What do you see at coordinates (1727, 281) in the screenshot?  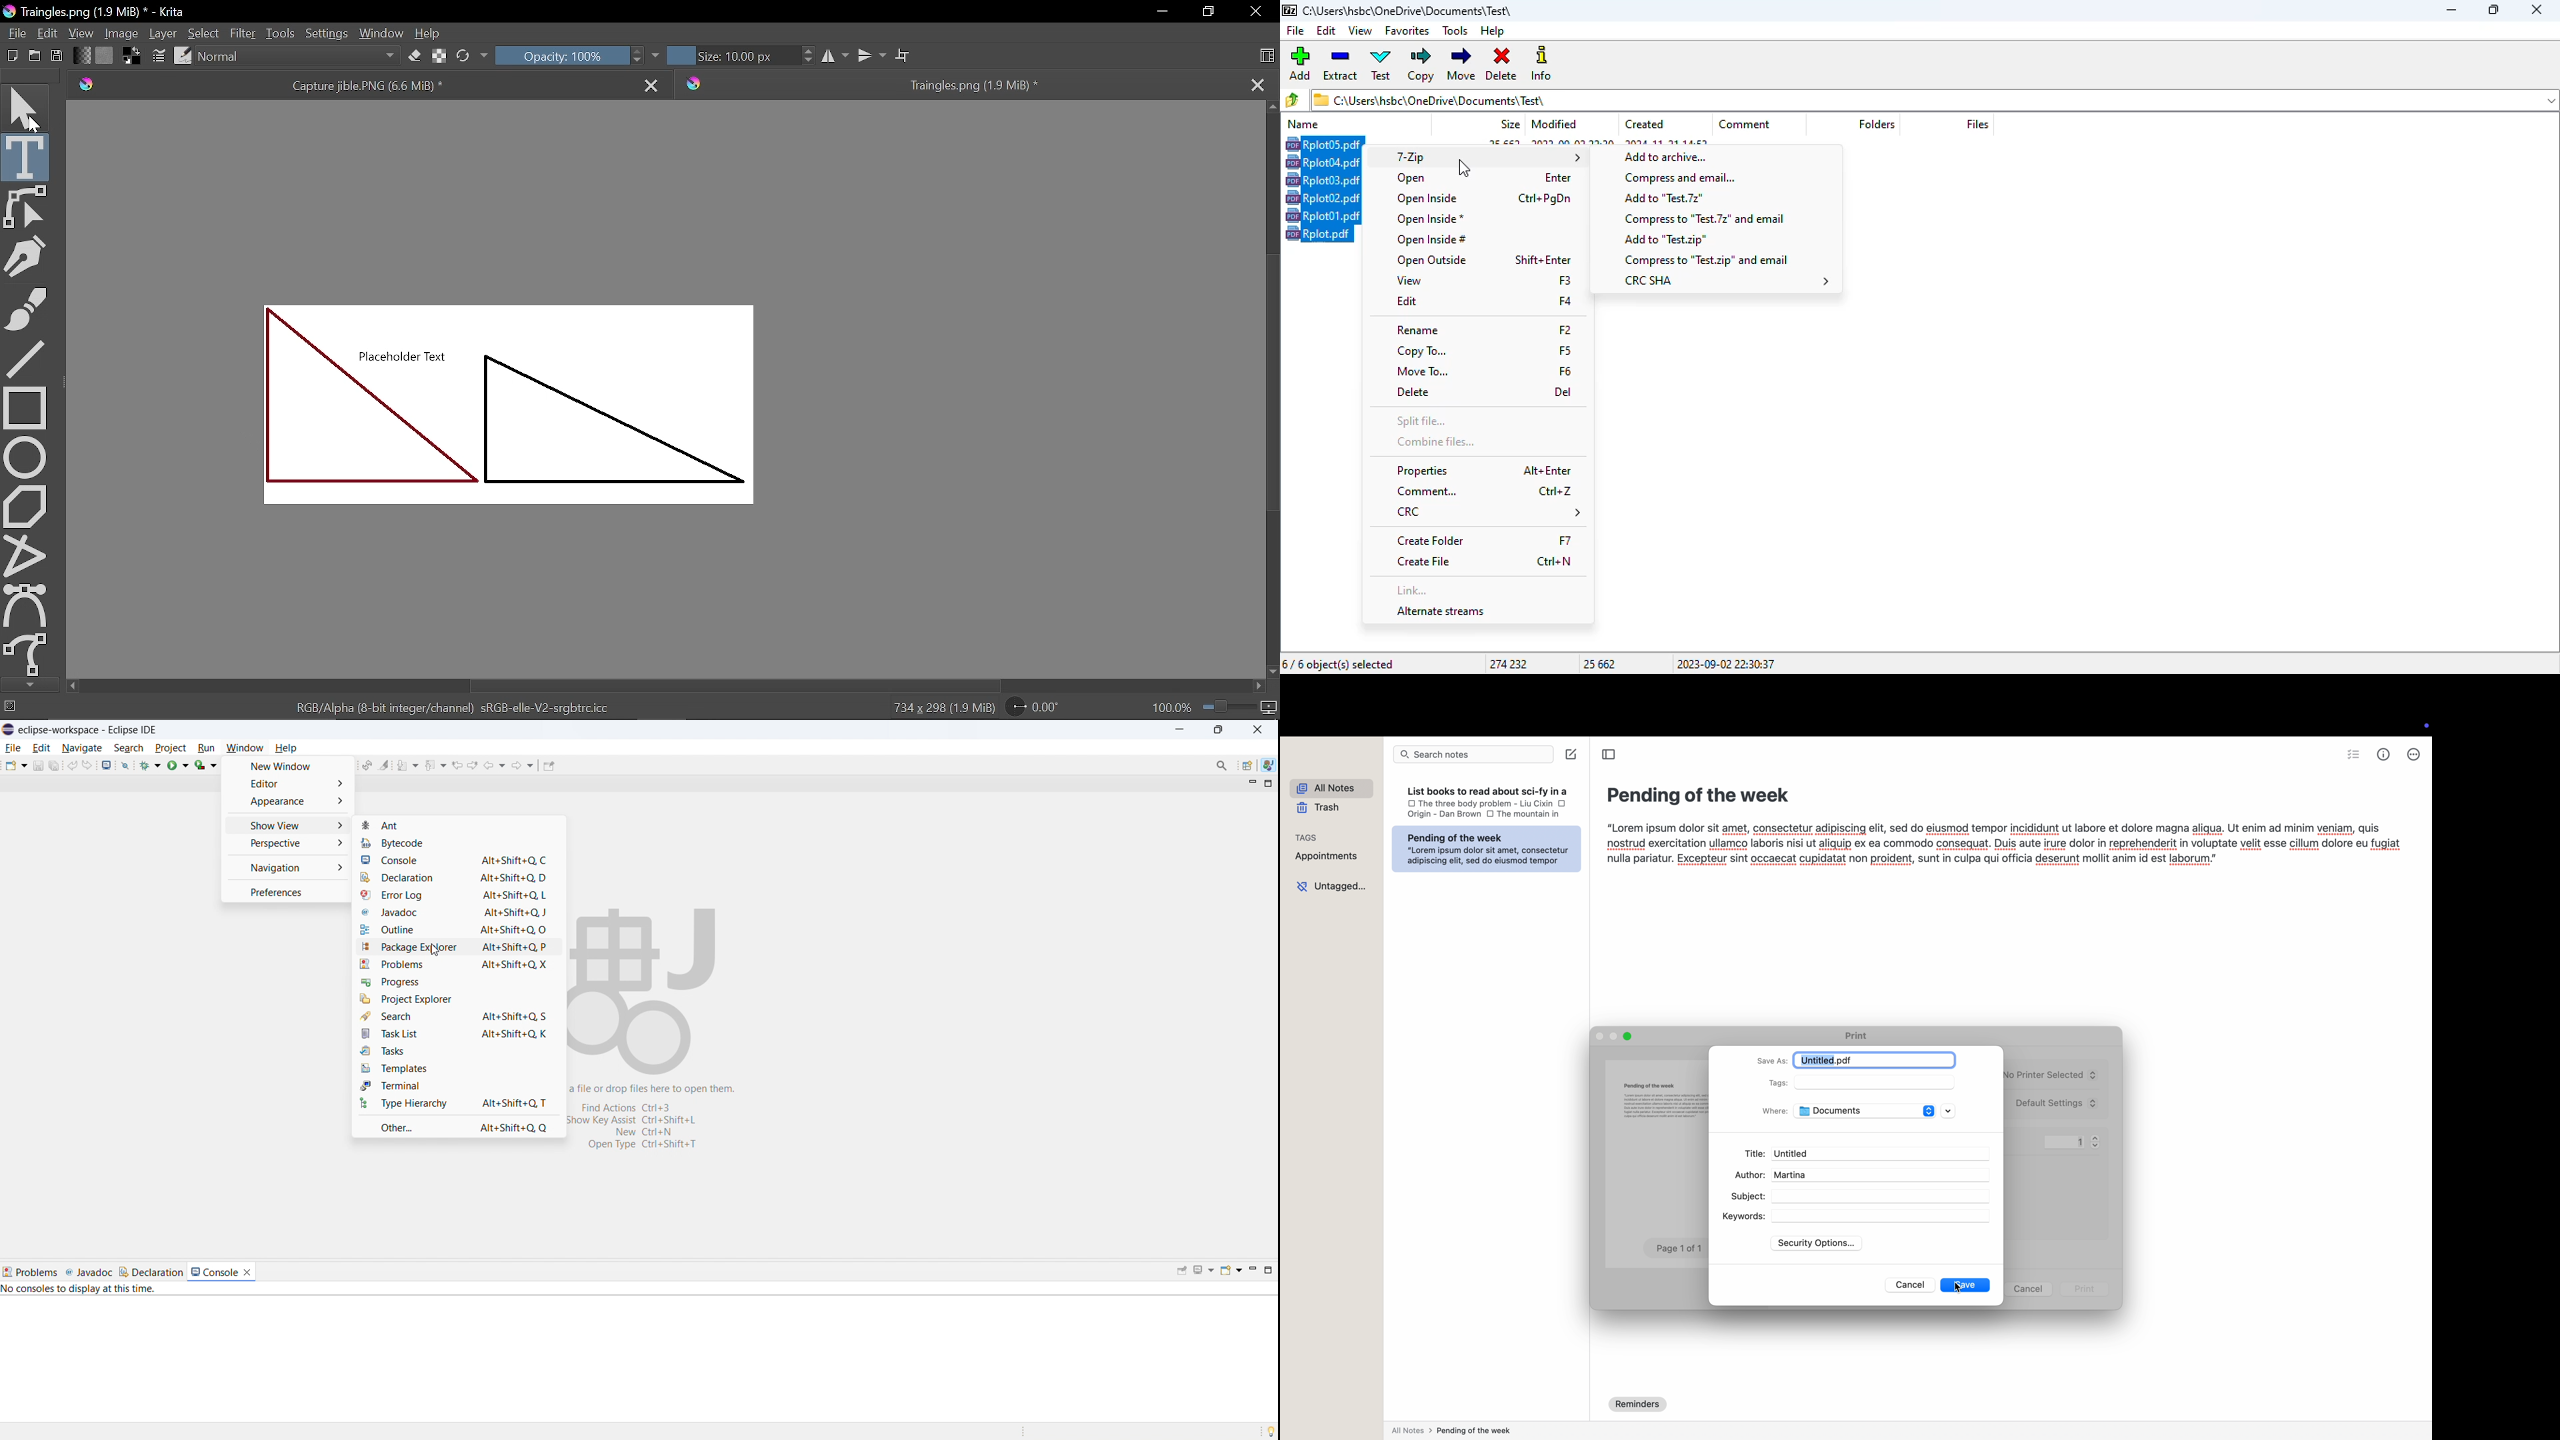 I see `CRC SHA` at bounding box center [1727, 281].